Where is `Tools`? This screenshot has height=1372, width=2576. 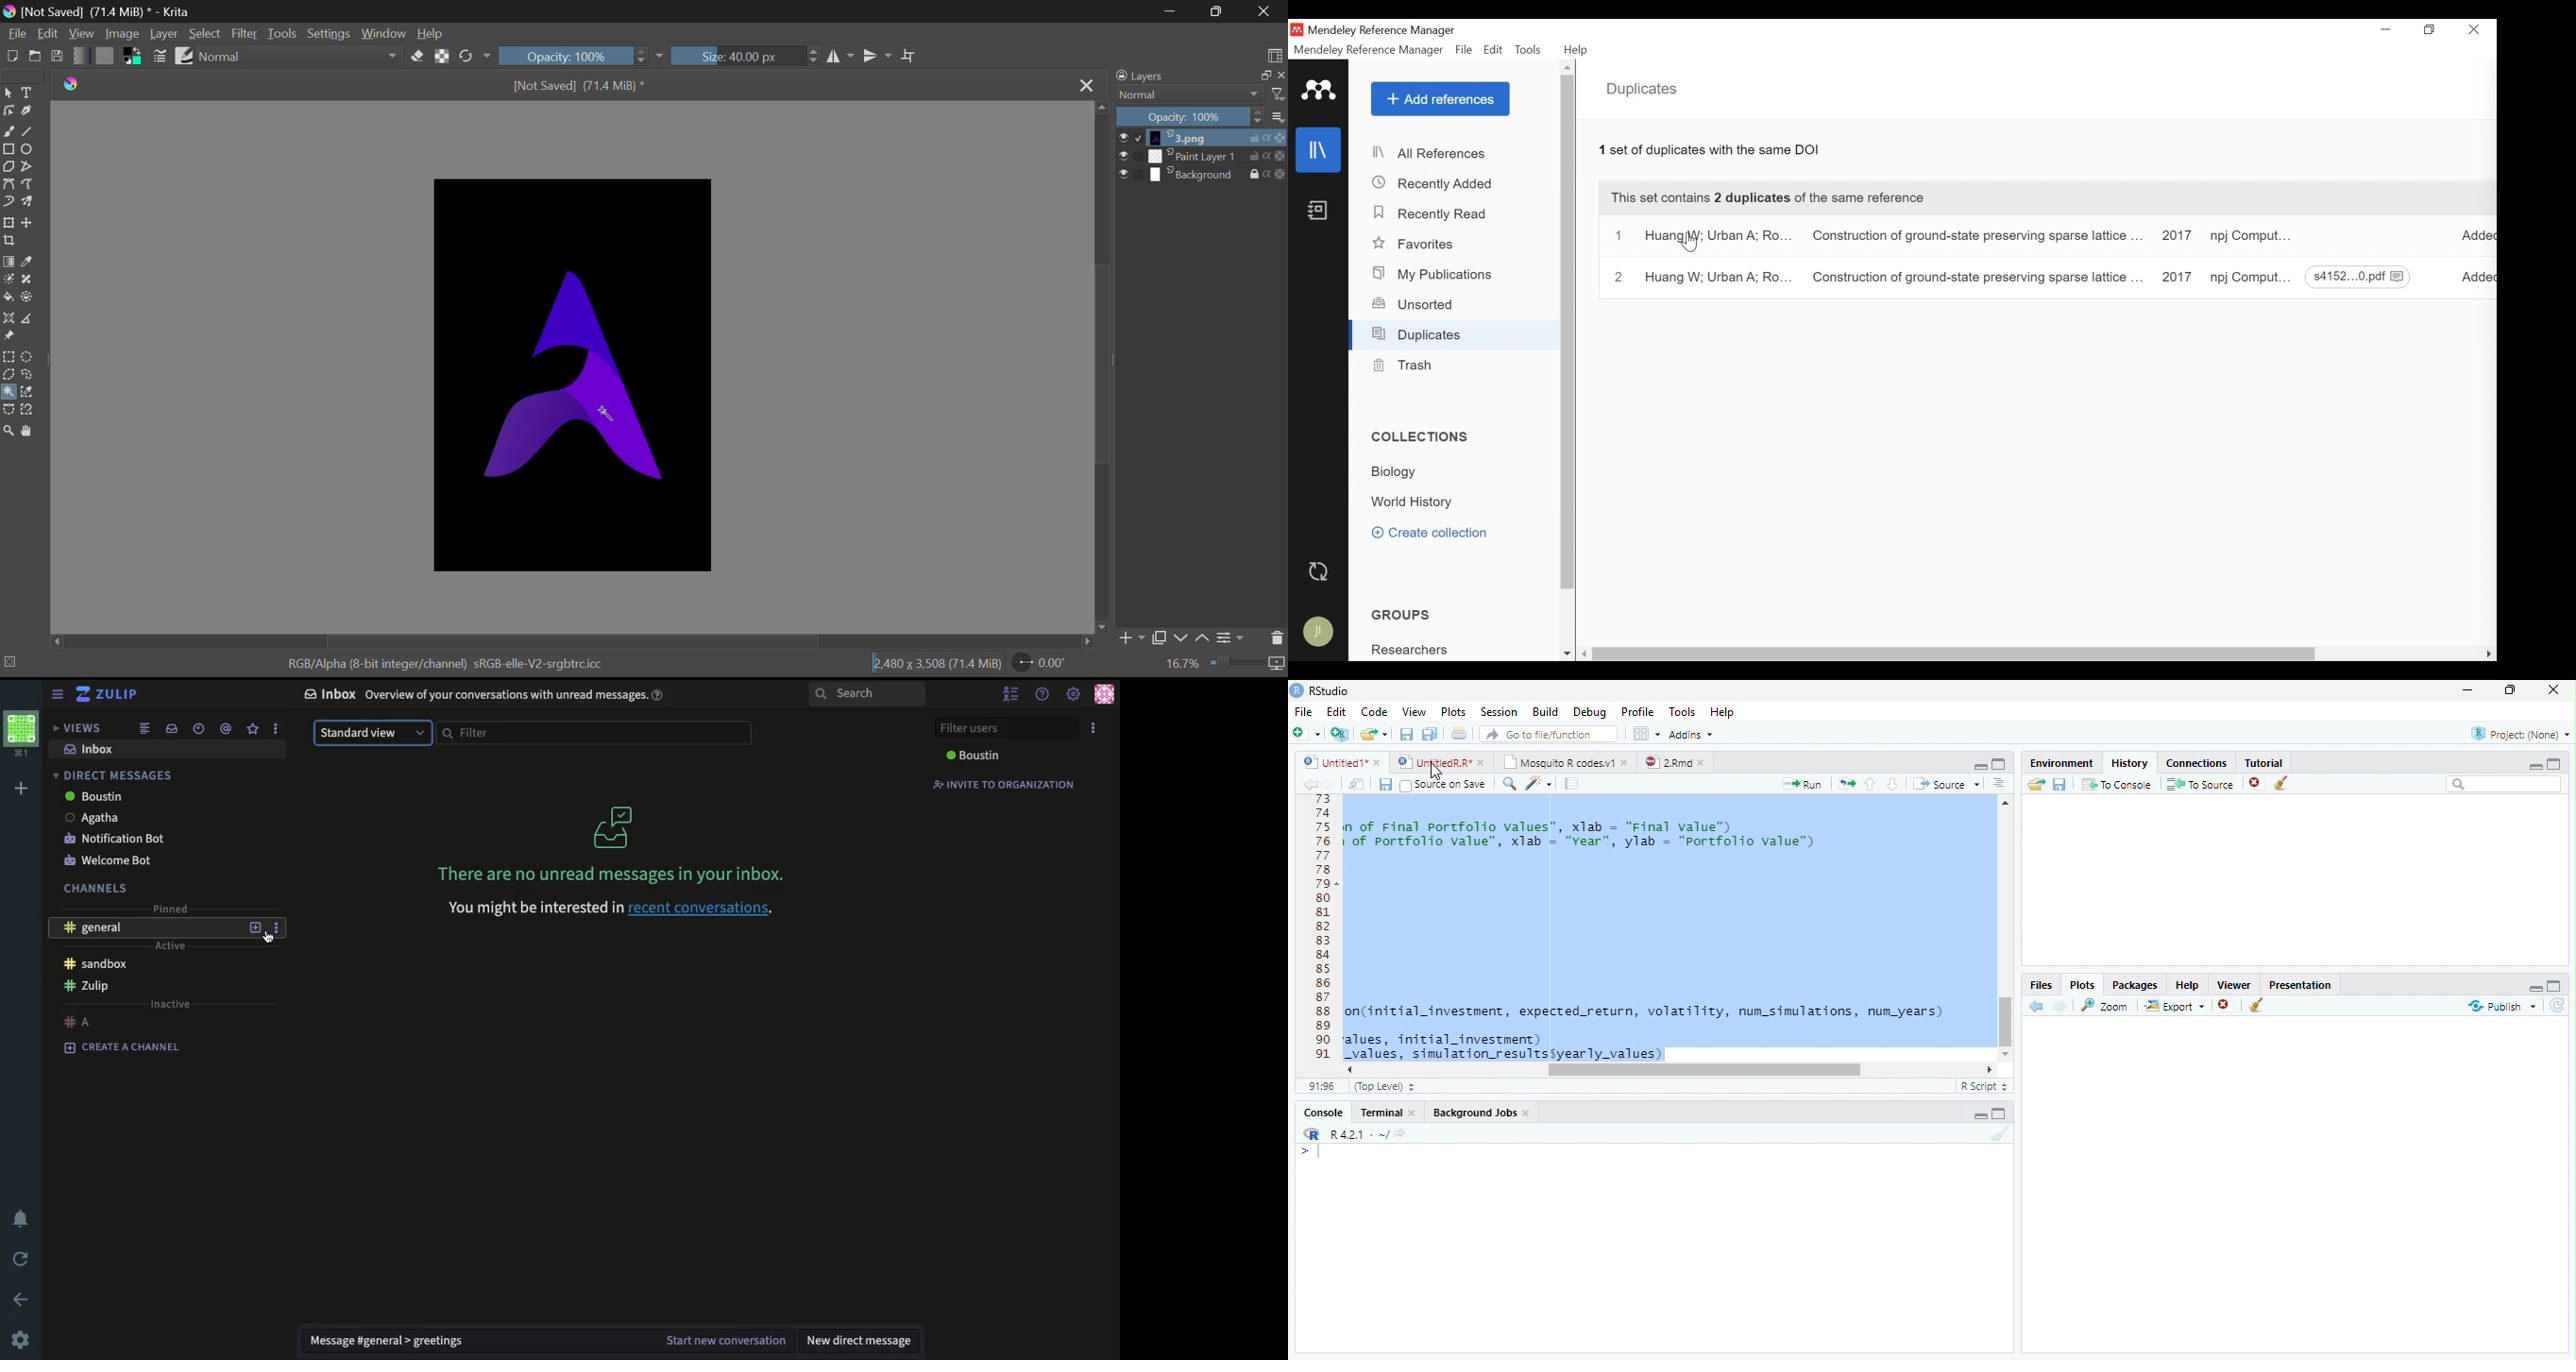 Tools is located at coordinates (1681, 712).